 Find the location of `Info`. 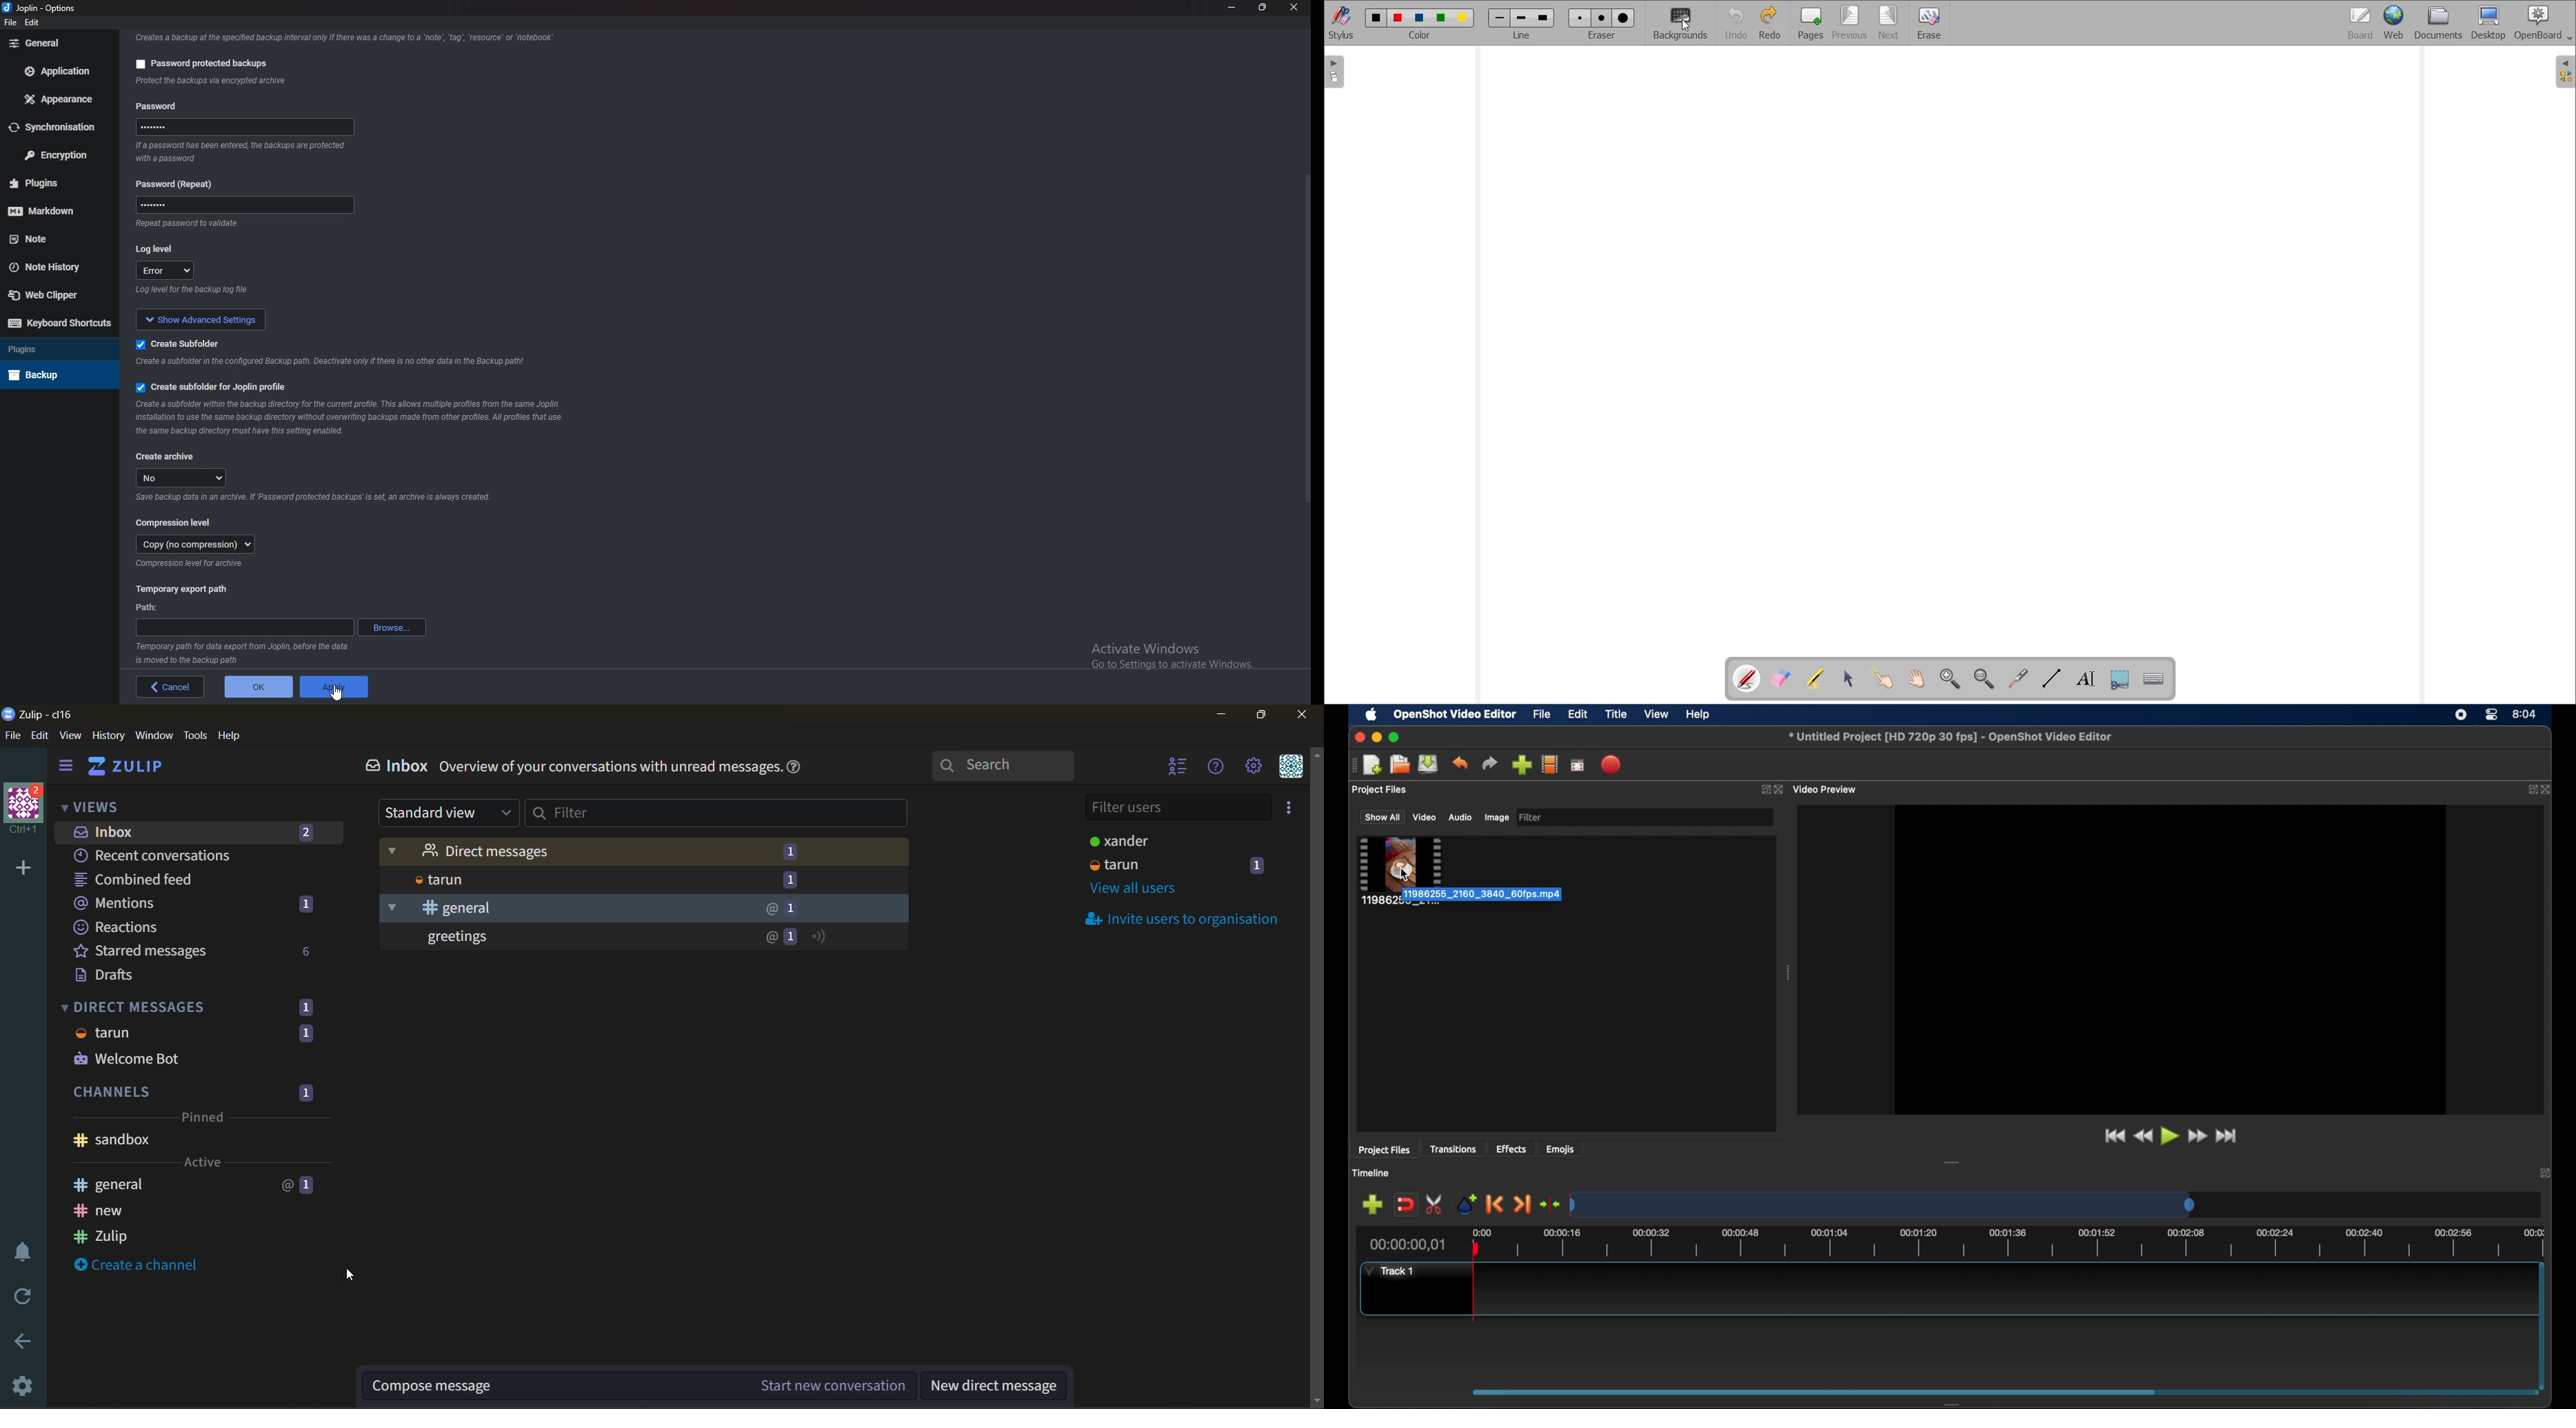

Info is located at coordinates (312, 500).